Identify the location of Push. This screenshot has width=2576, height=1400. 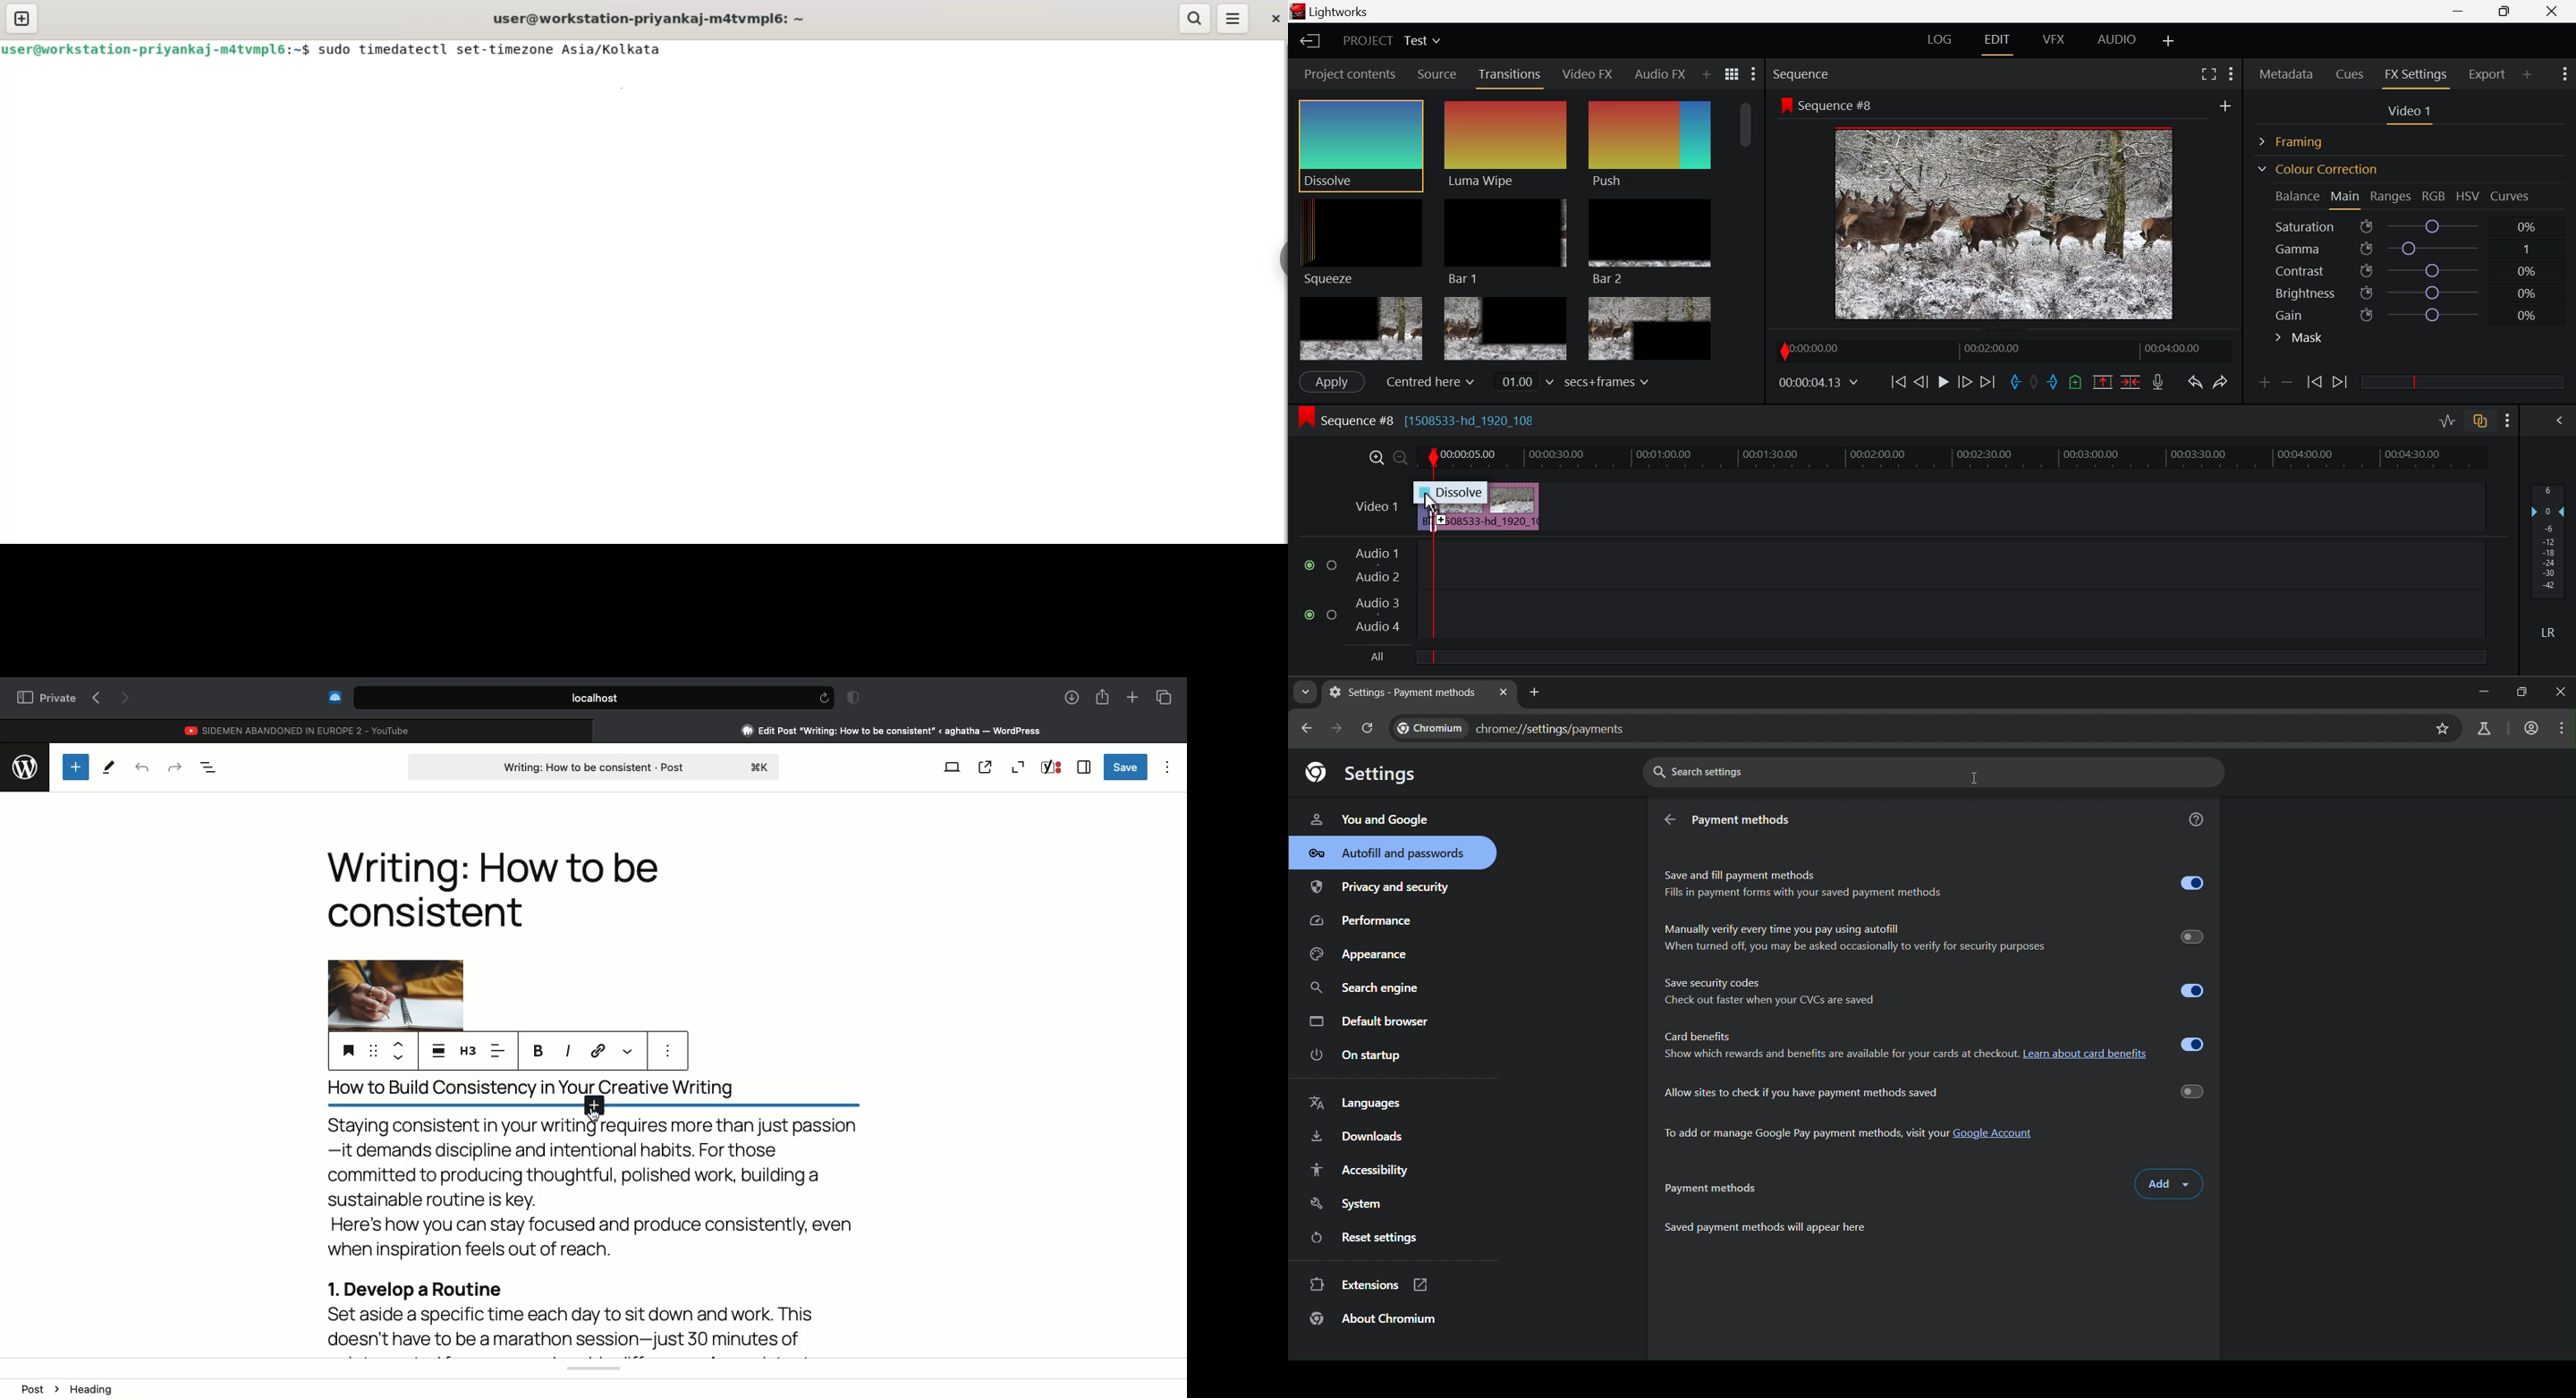
(1649, 145).